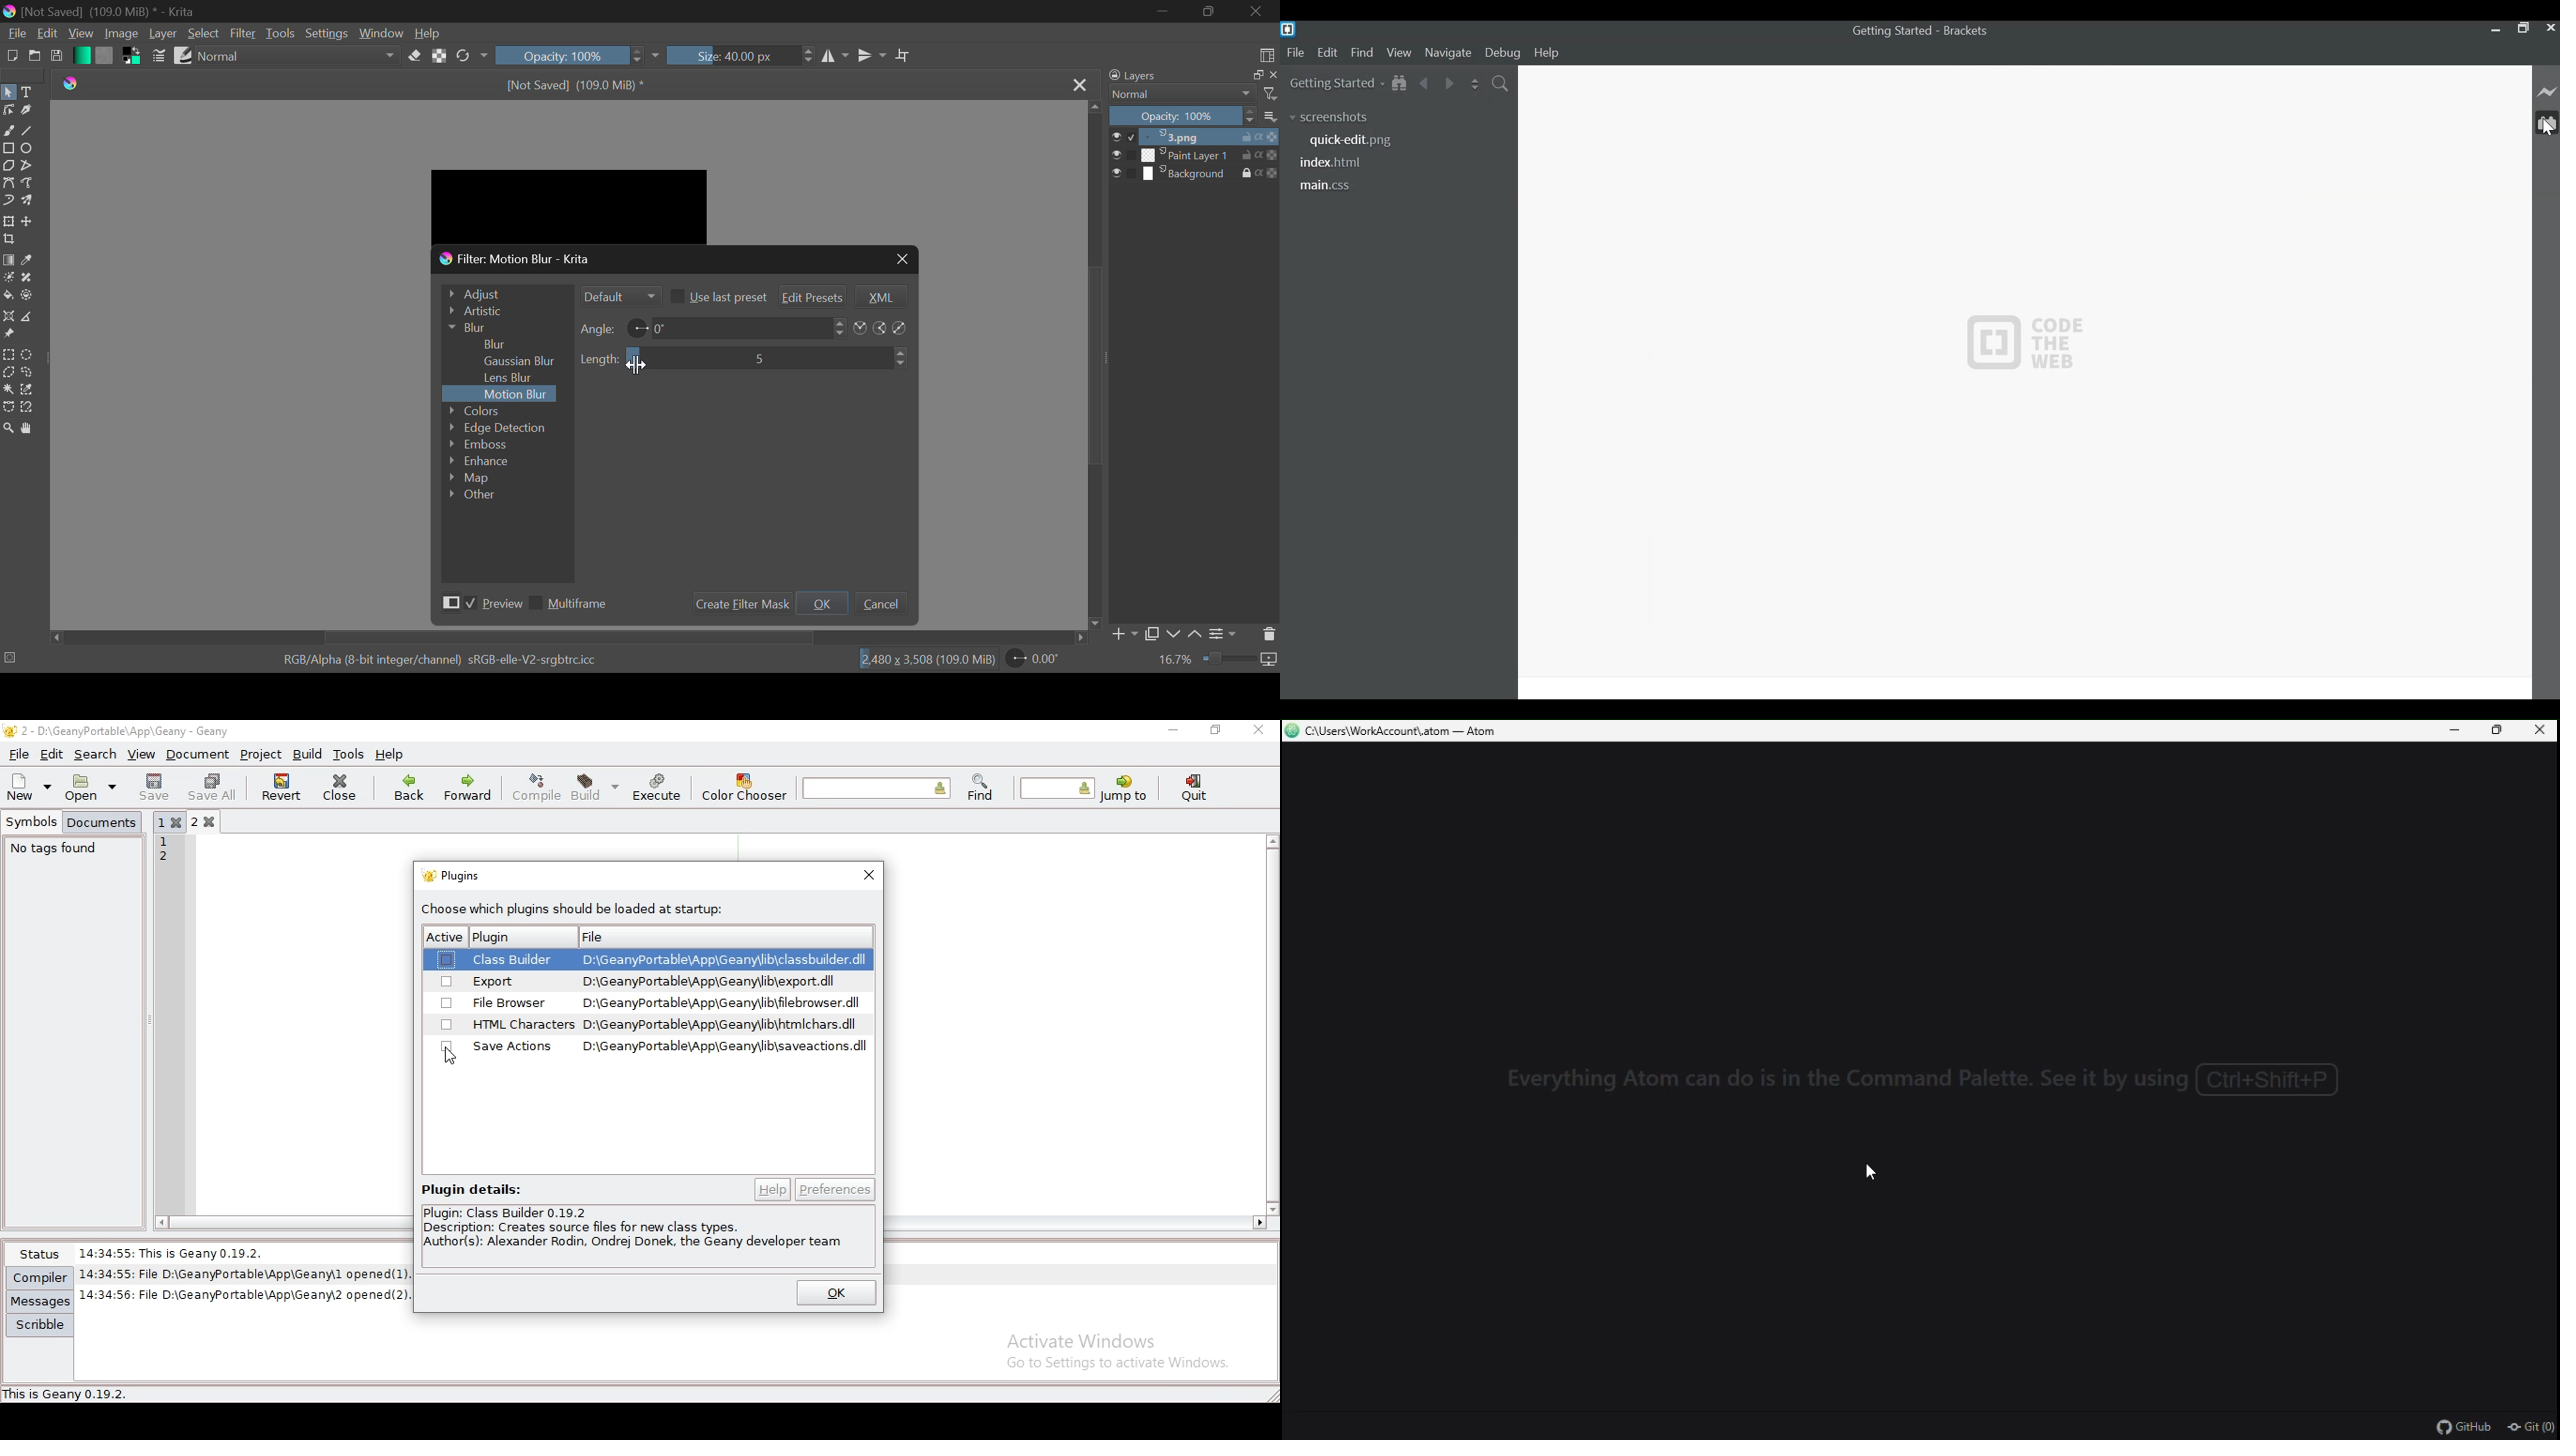  What do you see at coordinates (349, 754) in the screenshot?
I see `tools` at bounding box center [349, 754].